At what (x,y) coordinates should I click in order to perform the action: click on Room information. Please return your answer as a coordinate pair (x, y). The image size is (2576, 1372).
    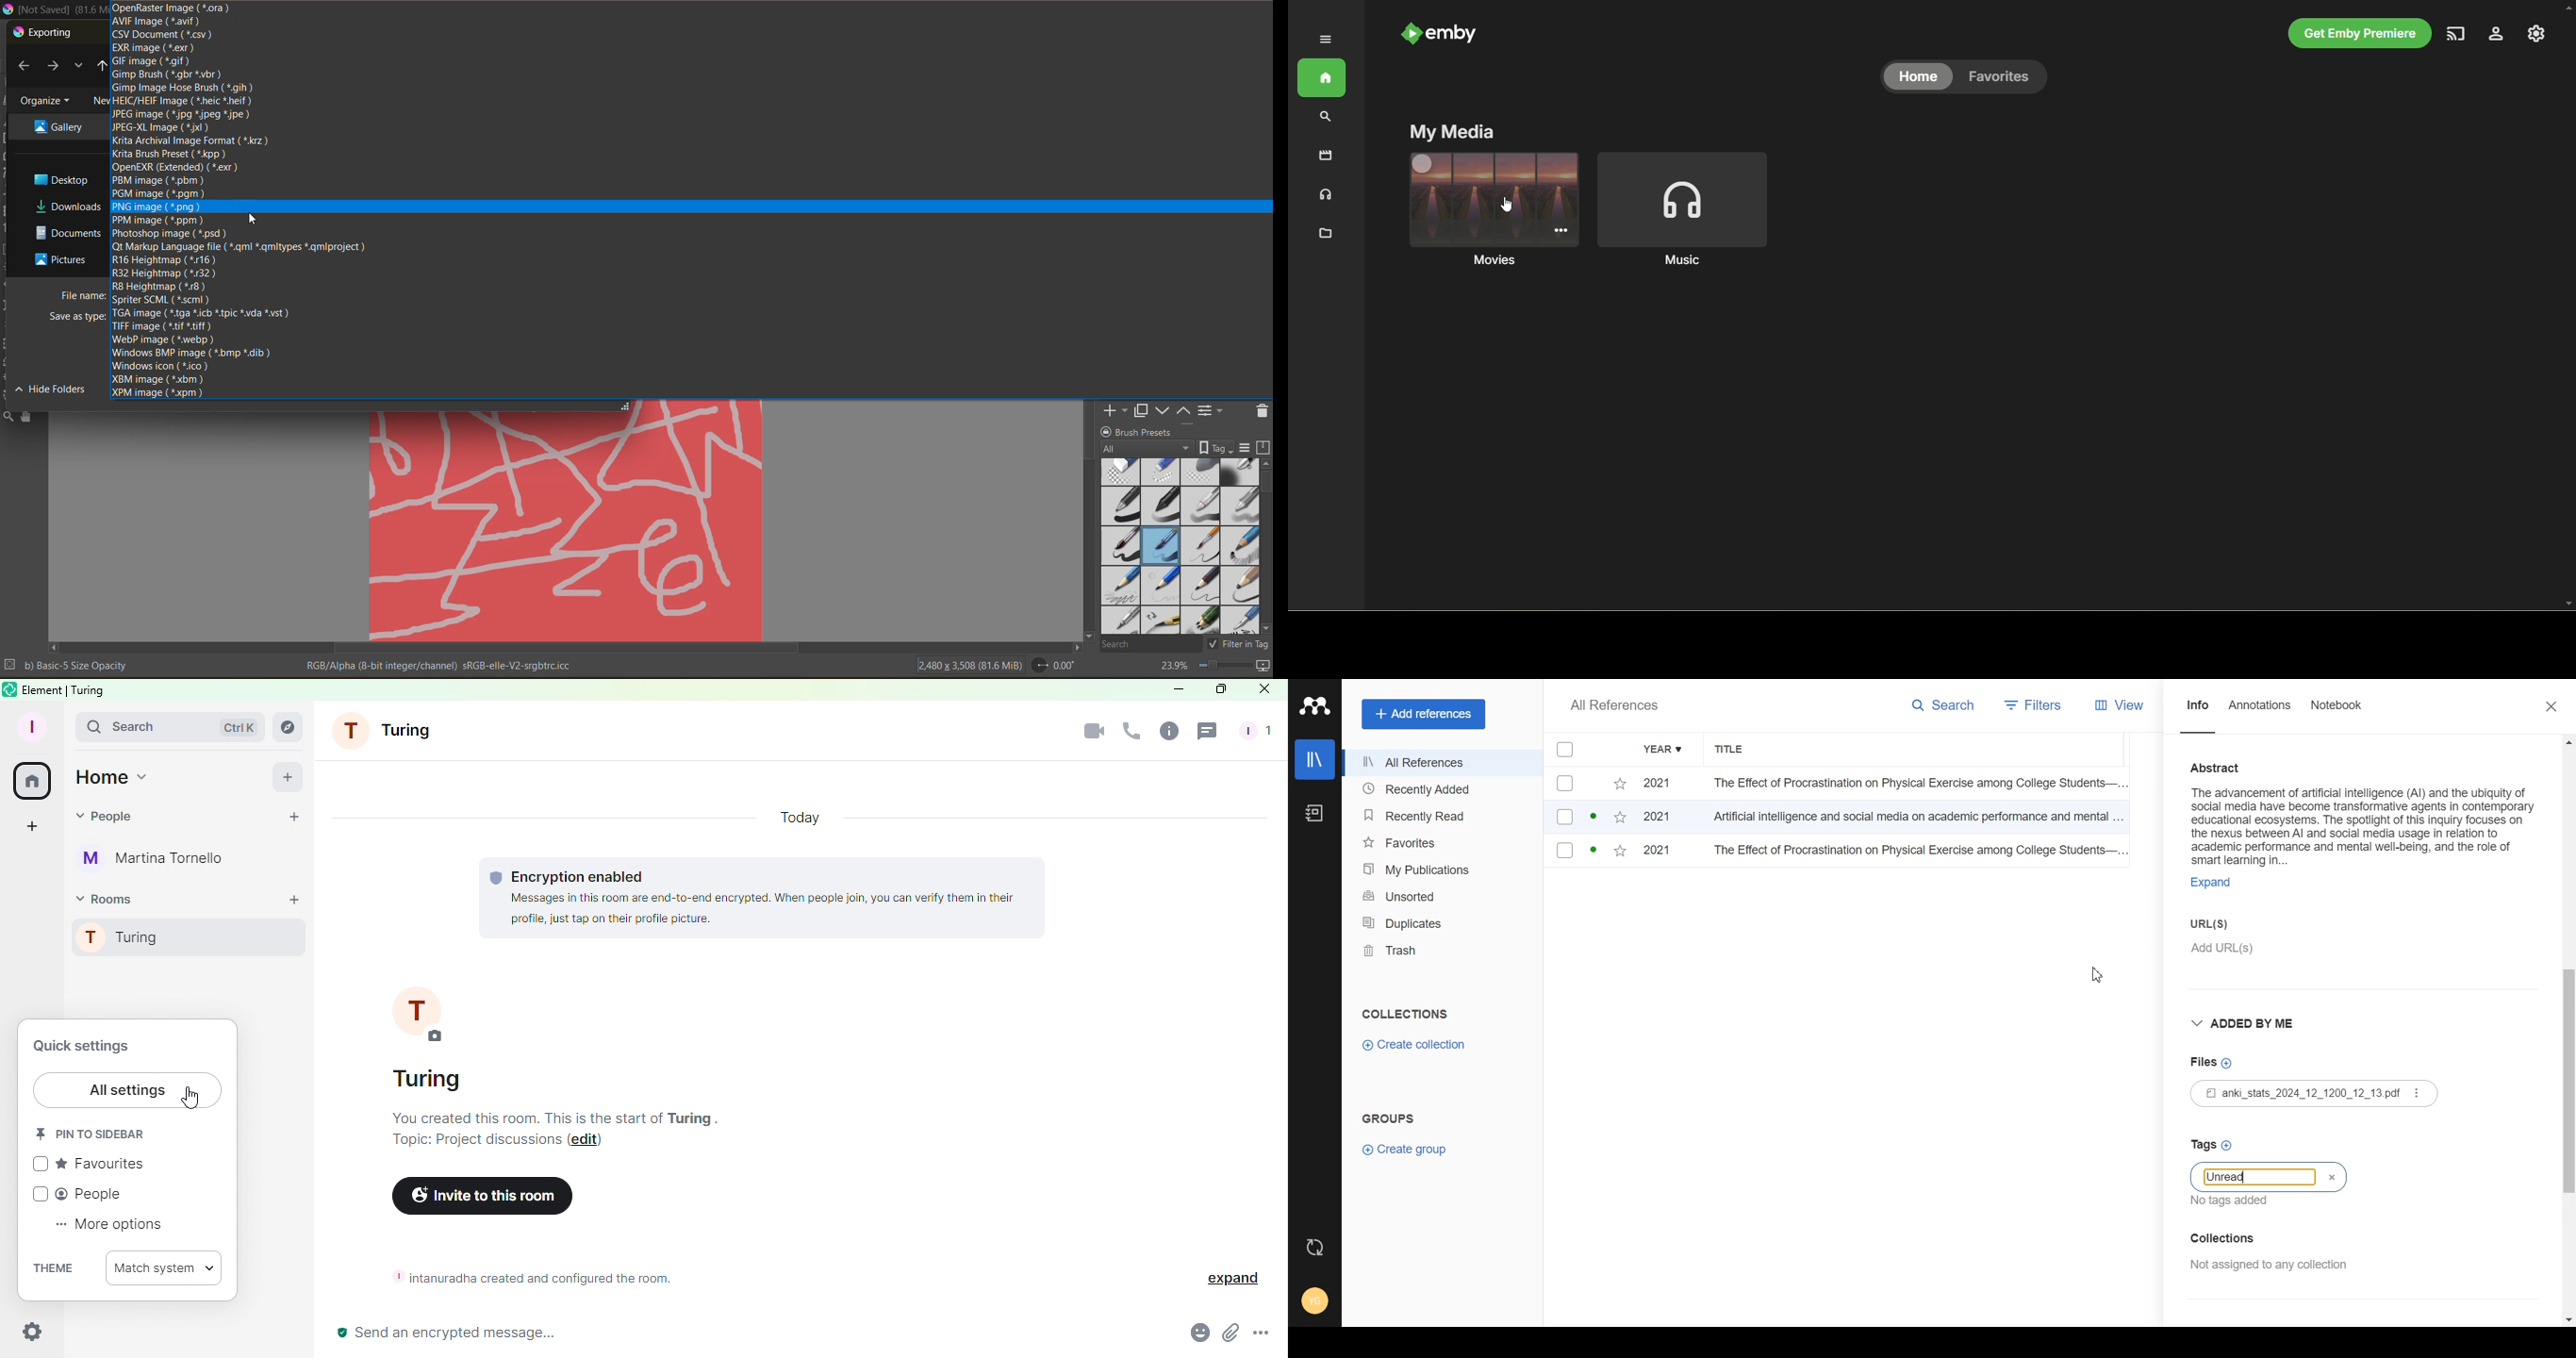
    Looking at the image, I should click on (527, 1275).